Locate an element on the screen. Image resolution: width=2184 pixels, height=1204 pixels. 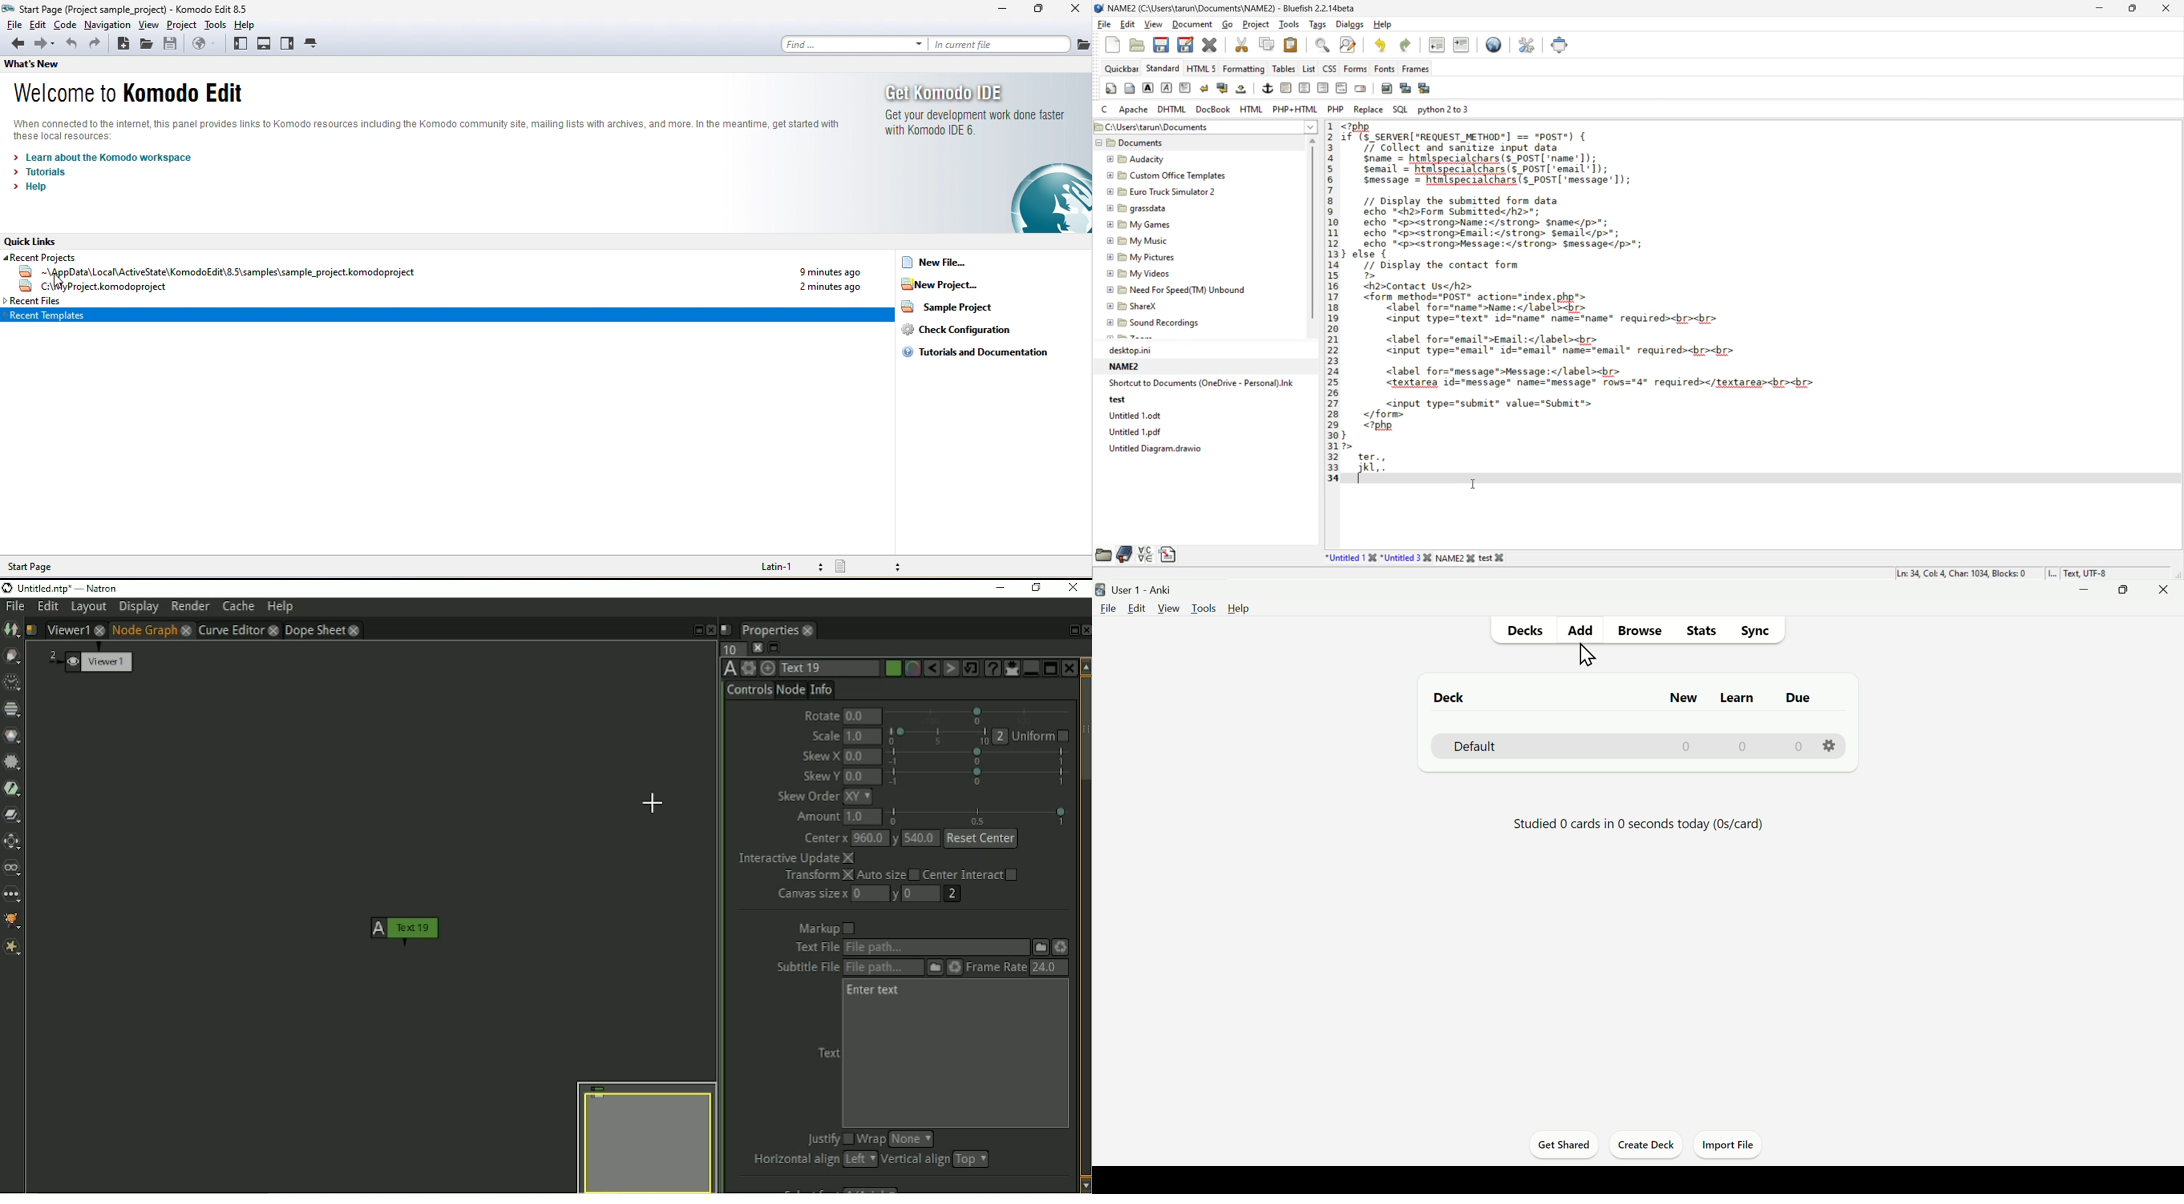
Untitled Diagram.drawio is located at coordinates (1163, 452).